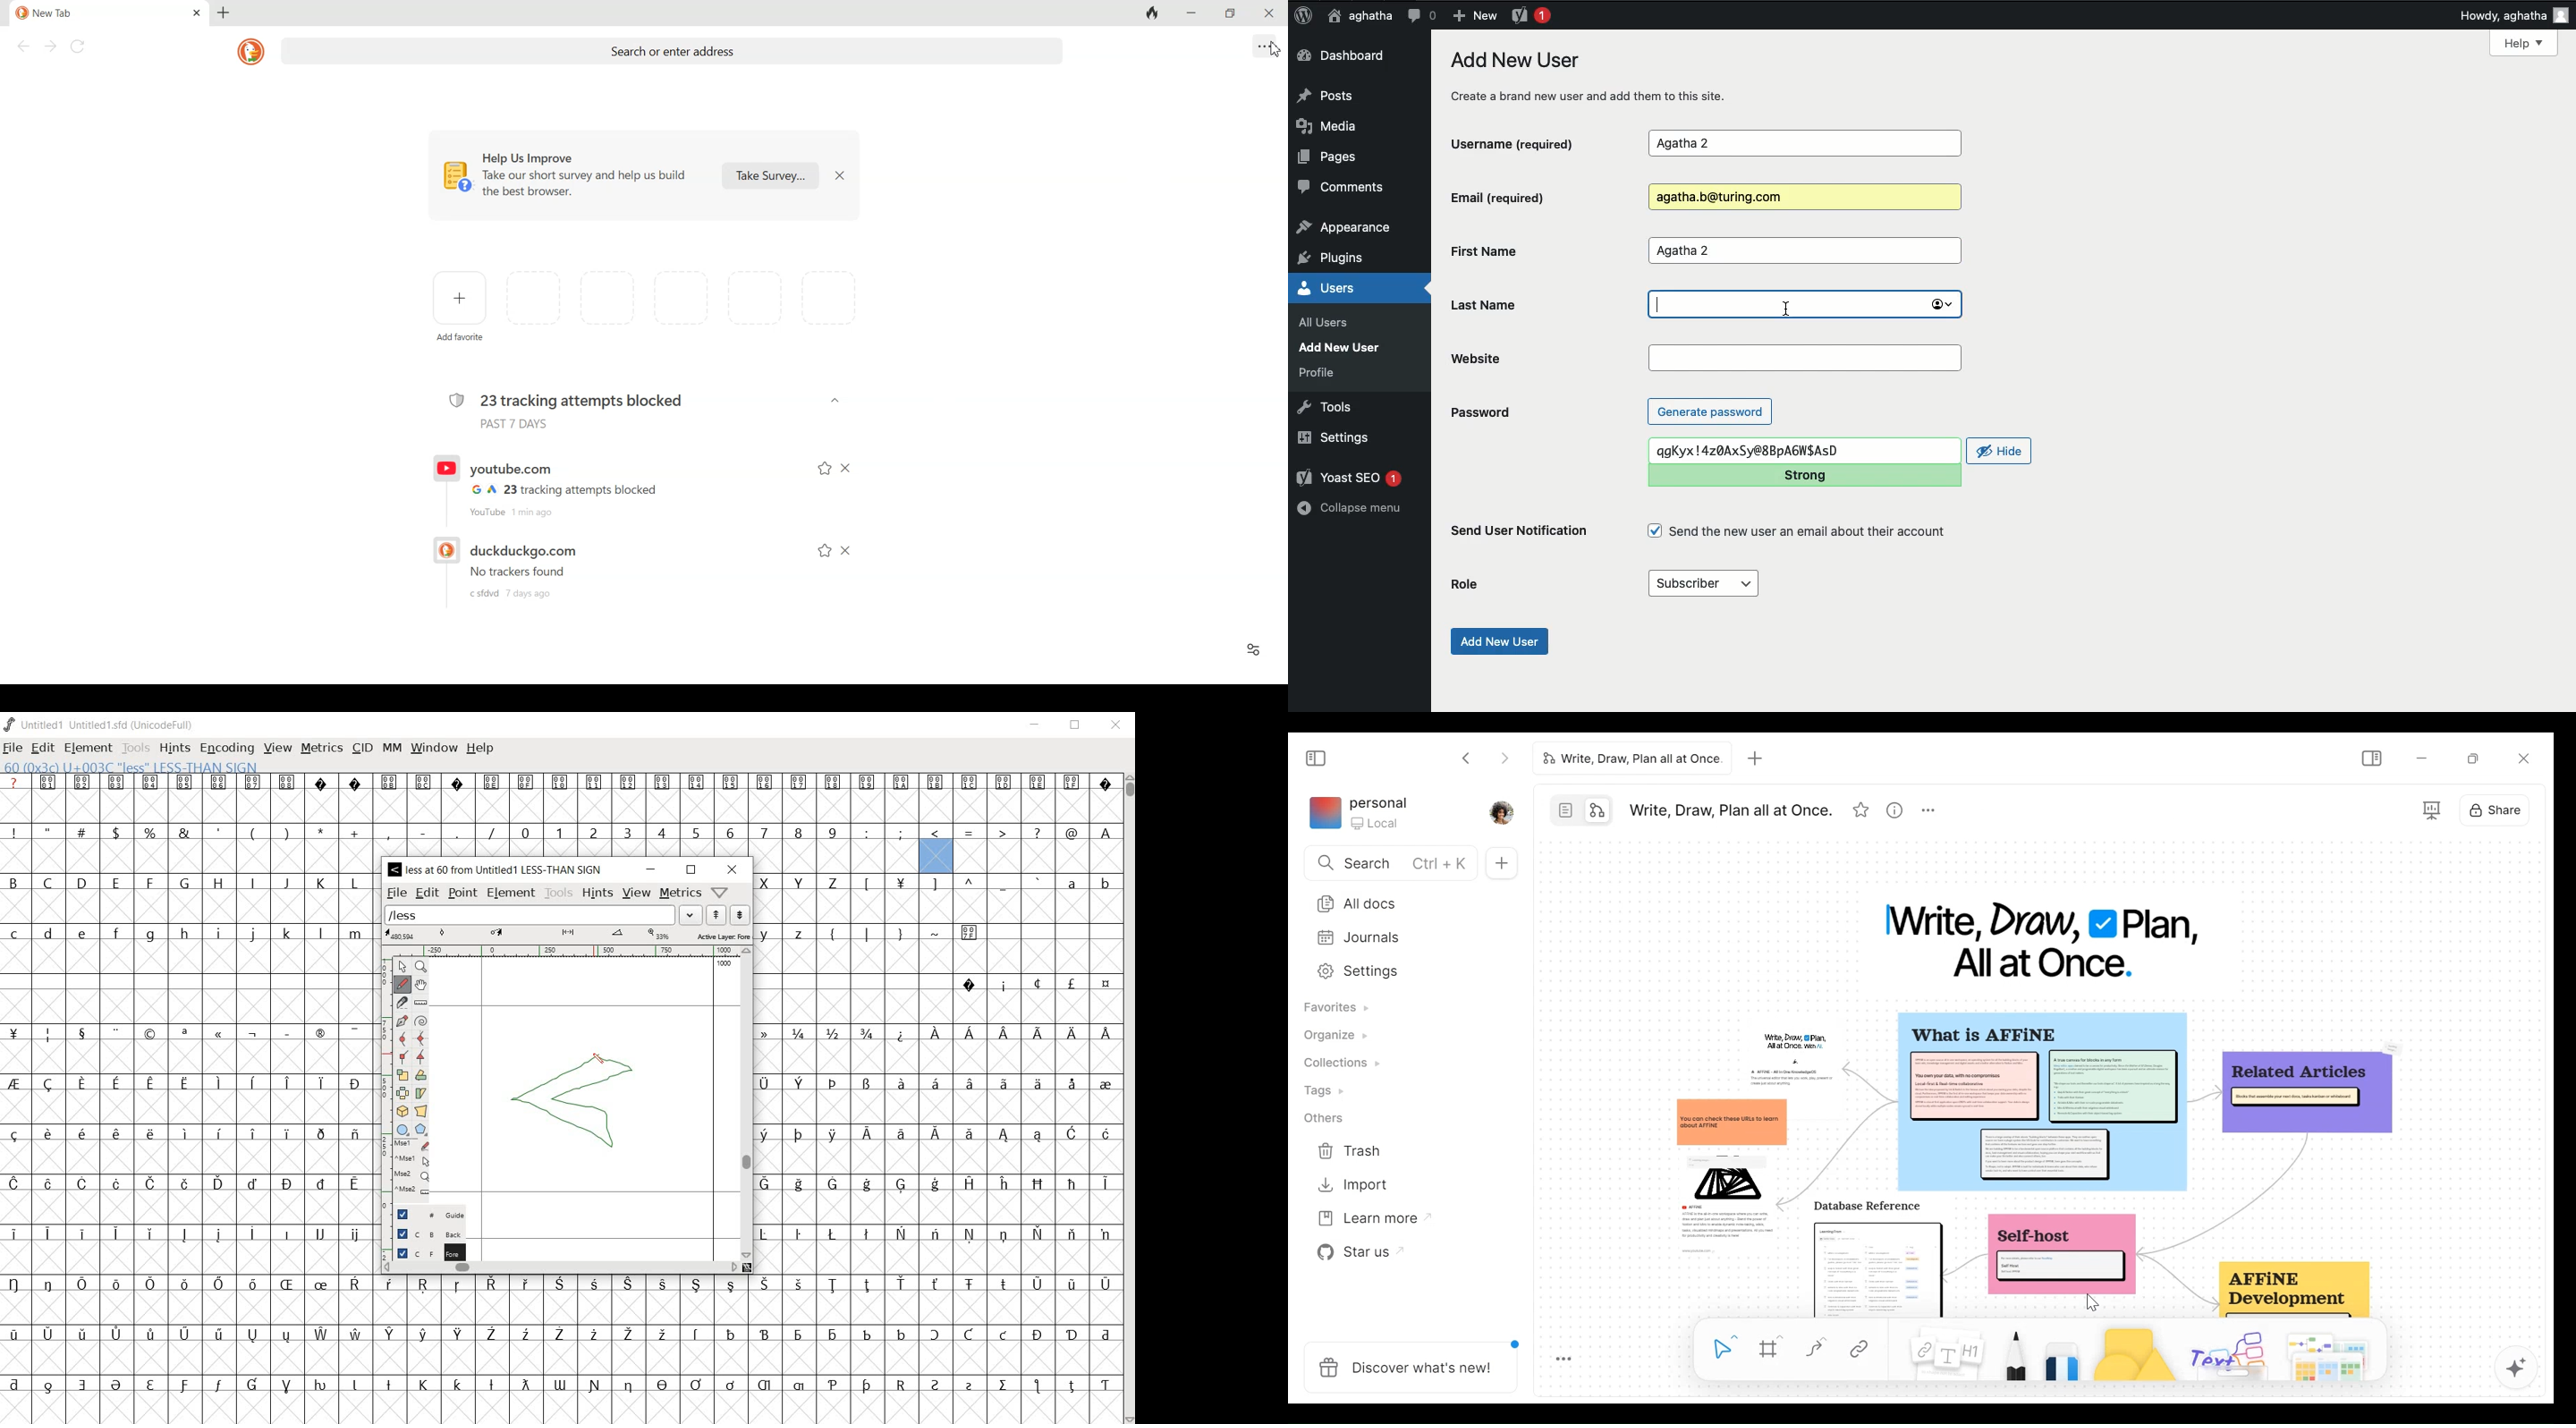  What do you see at coordinates (1720, 1348) in the screenshot?
I see `Select` at bounding box center [1720, 1348].